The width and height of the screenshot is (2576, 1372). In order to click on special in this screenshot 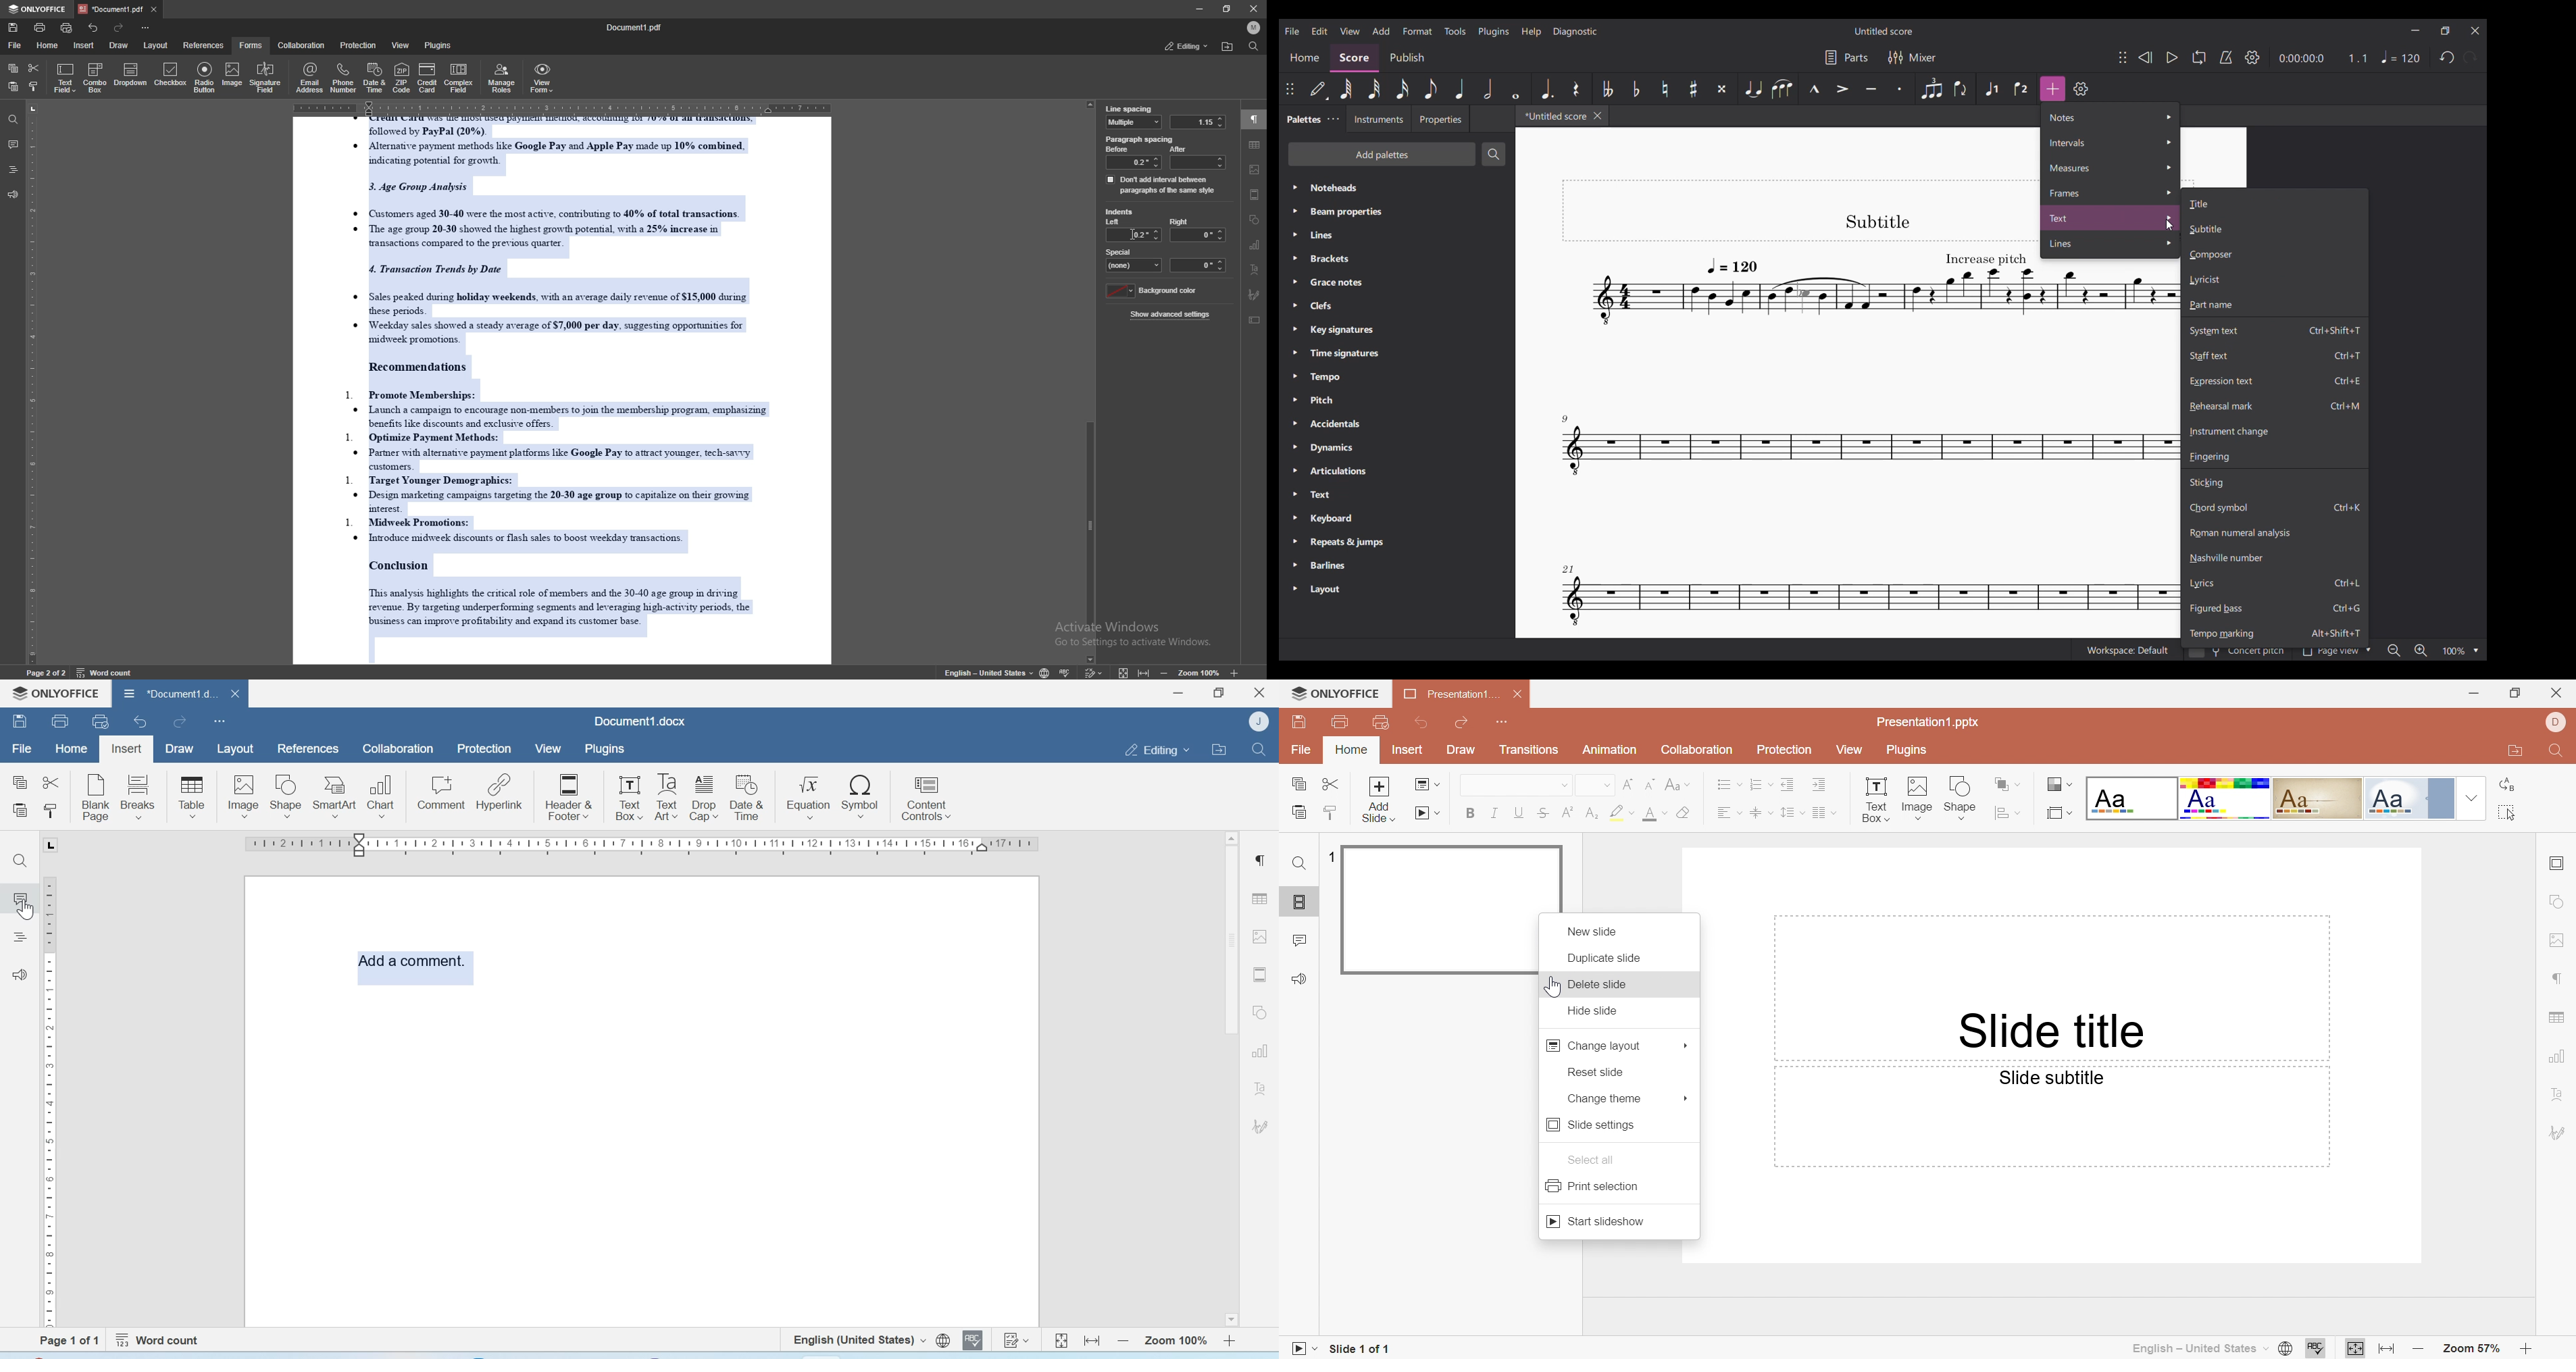, I will do `click(1134, 259)`.